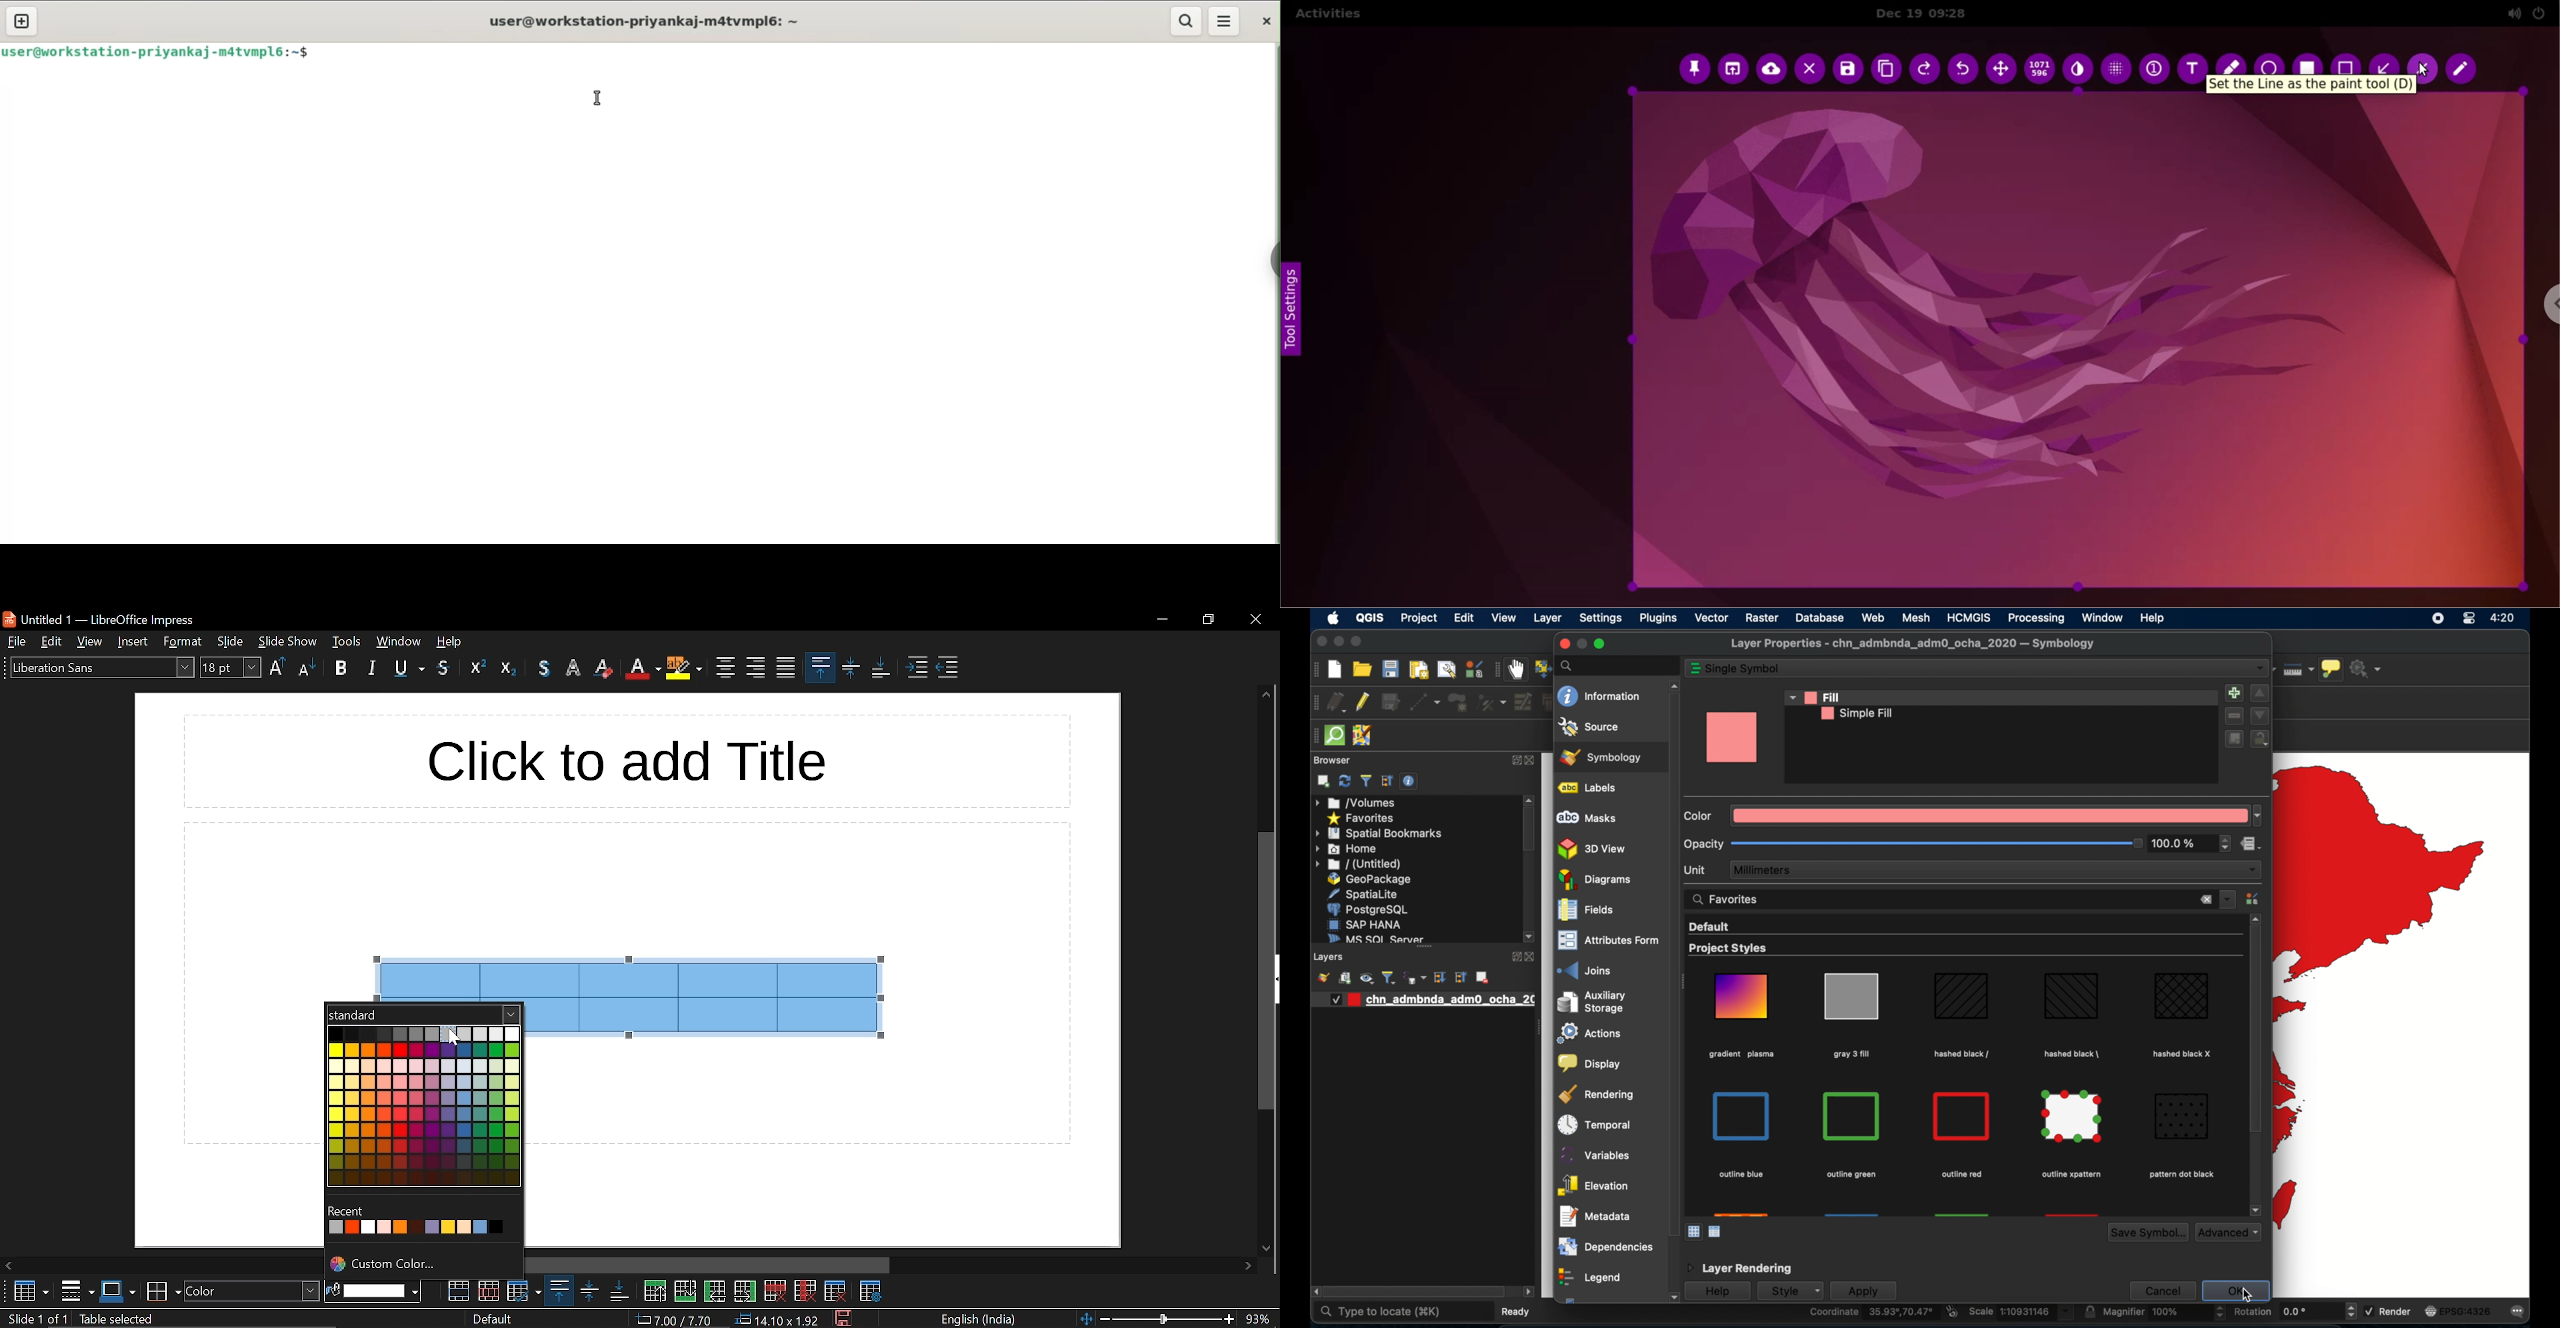  Describe the element at coordinates (2254, 1033) in the screenshot. I see `scroll box` at that location.